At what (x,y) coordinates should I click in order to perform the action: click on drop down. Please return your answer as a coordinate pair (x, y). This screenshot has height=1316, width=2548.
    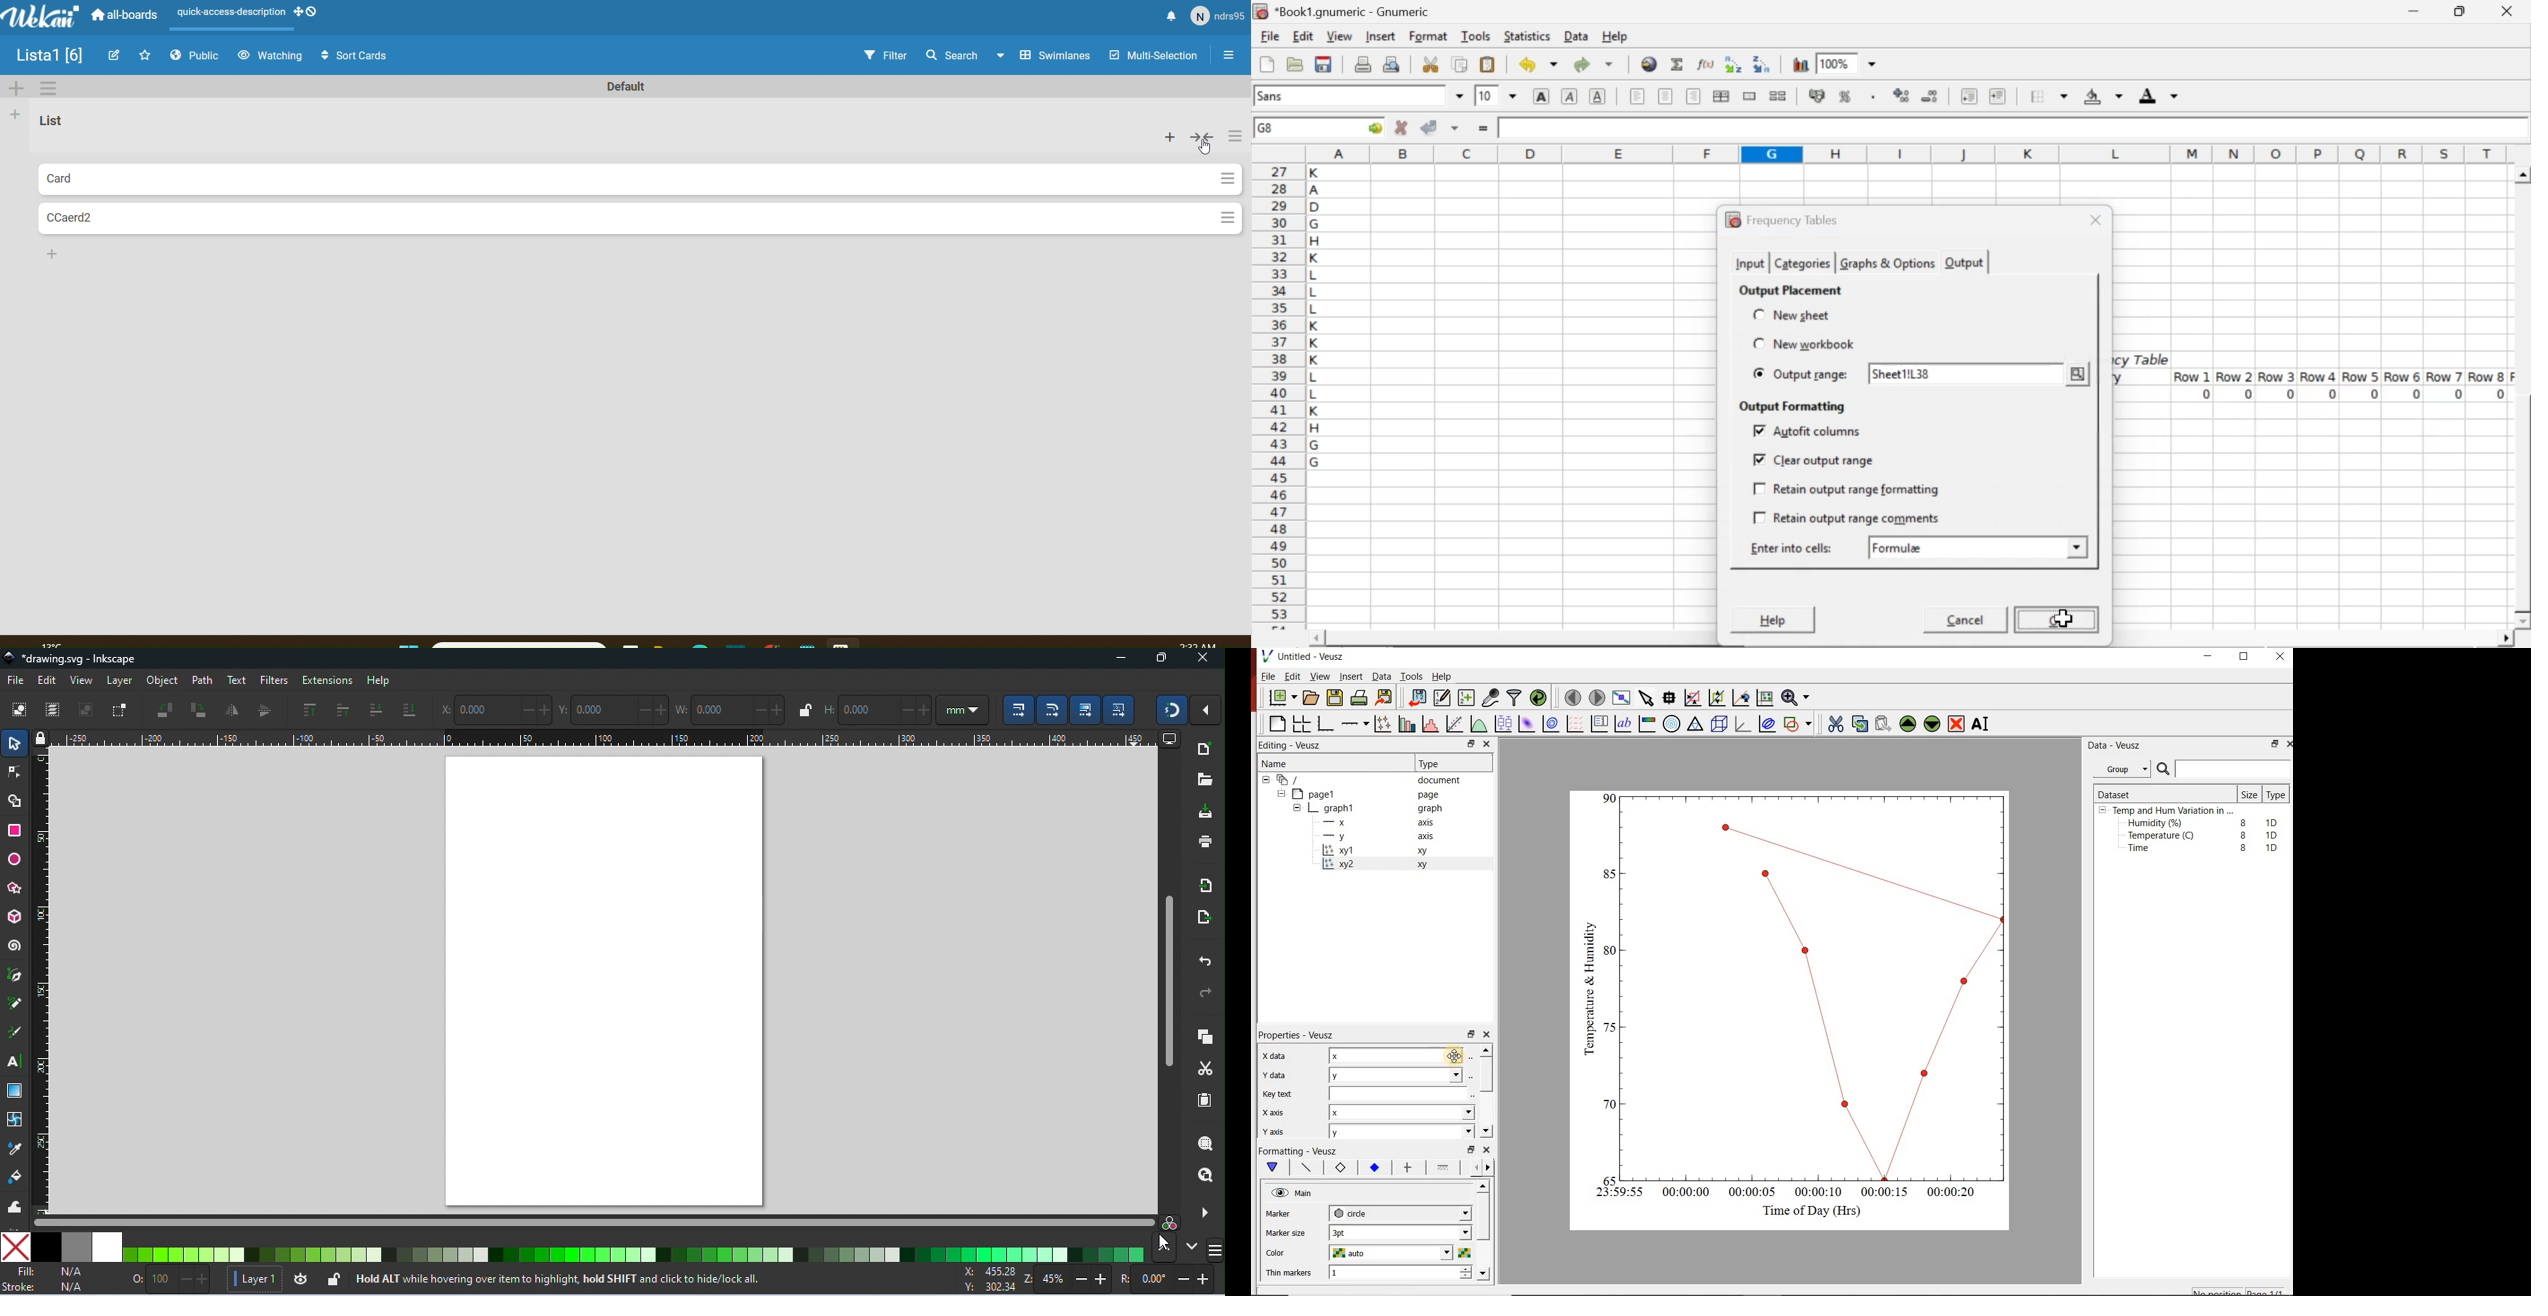
    Looking at the image, I should click on (1873, 65).